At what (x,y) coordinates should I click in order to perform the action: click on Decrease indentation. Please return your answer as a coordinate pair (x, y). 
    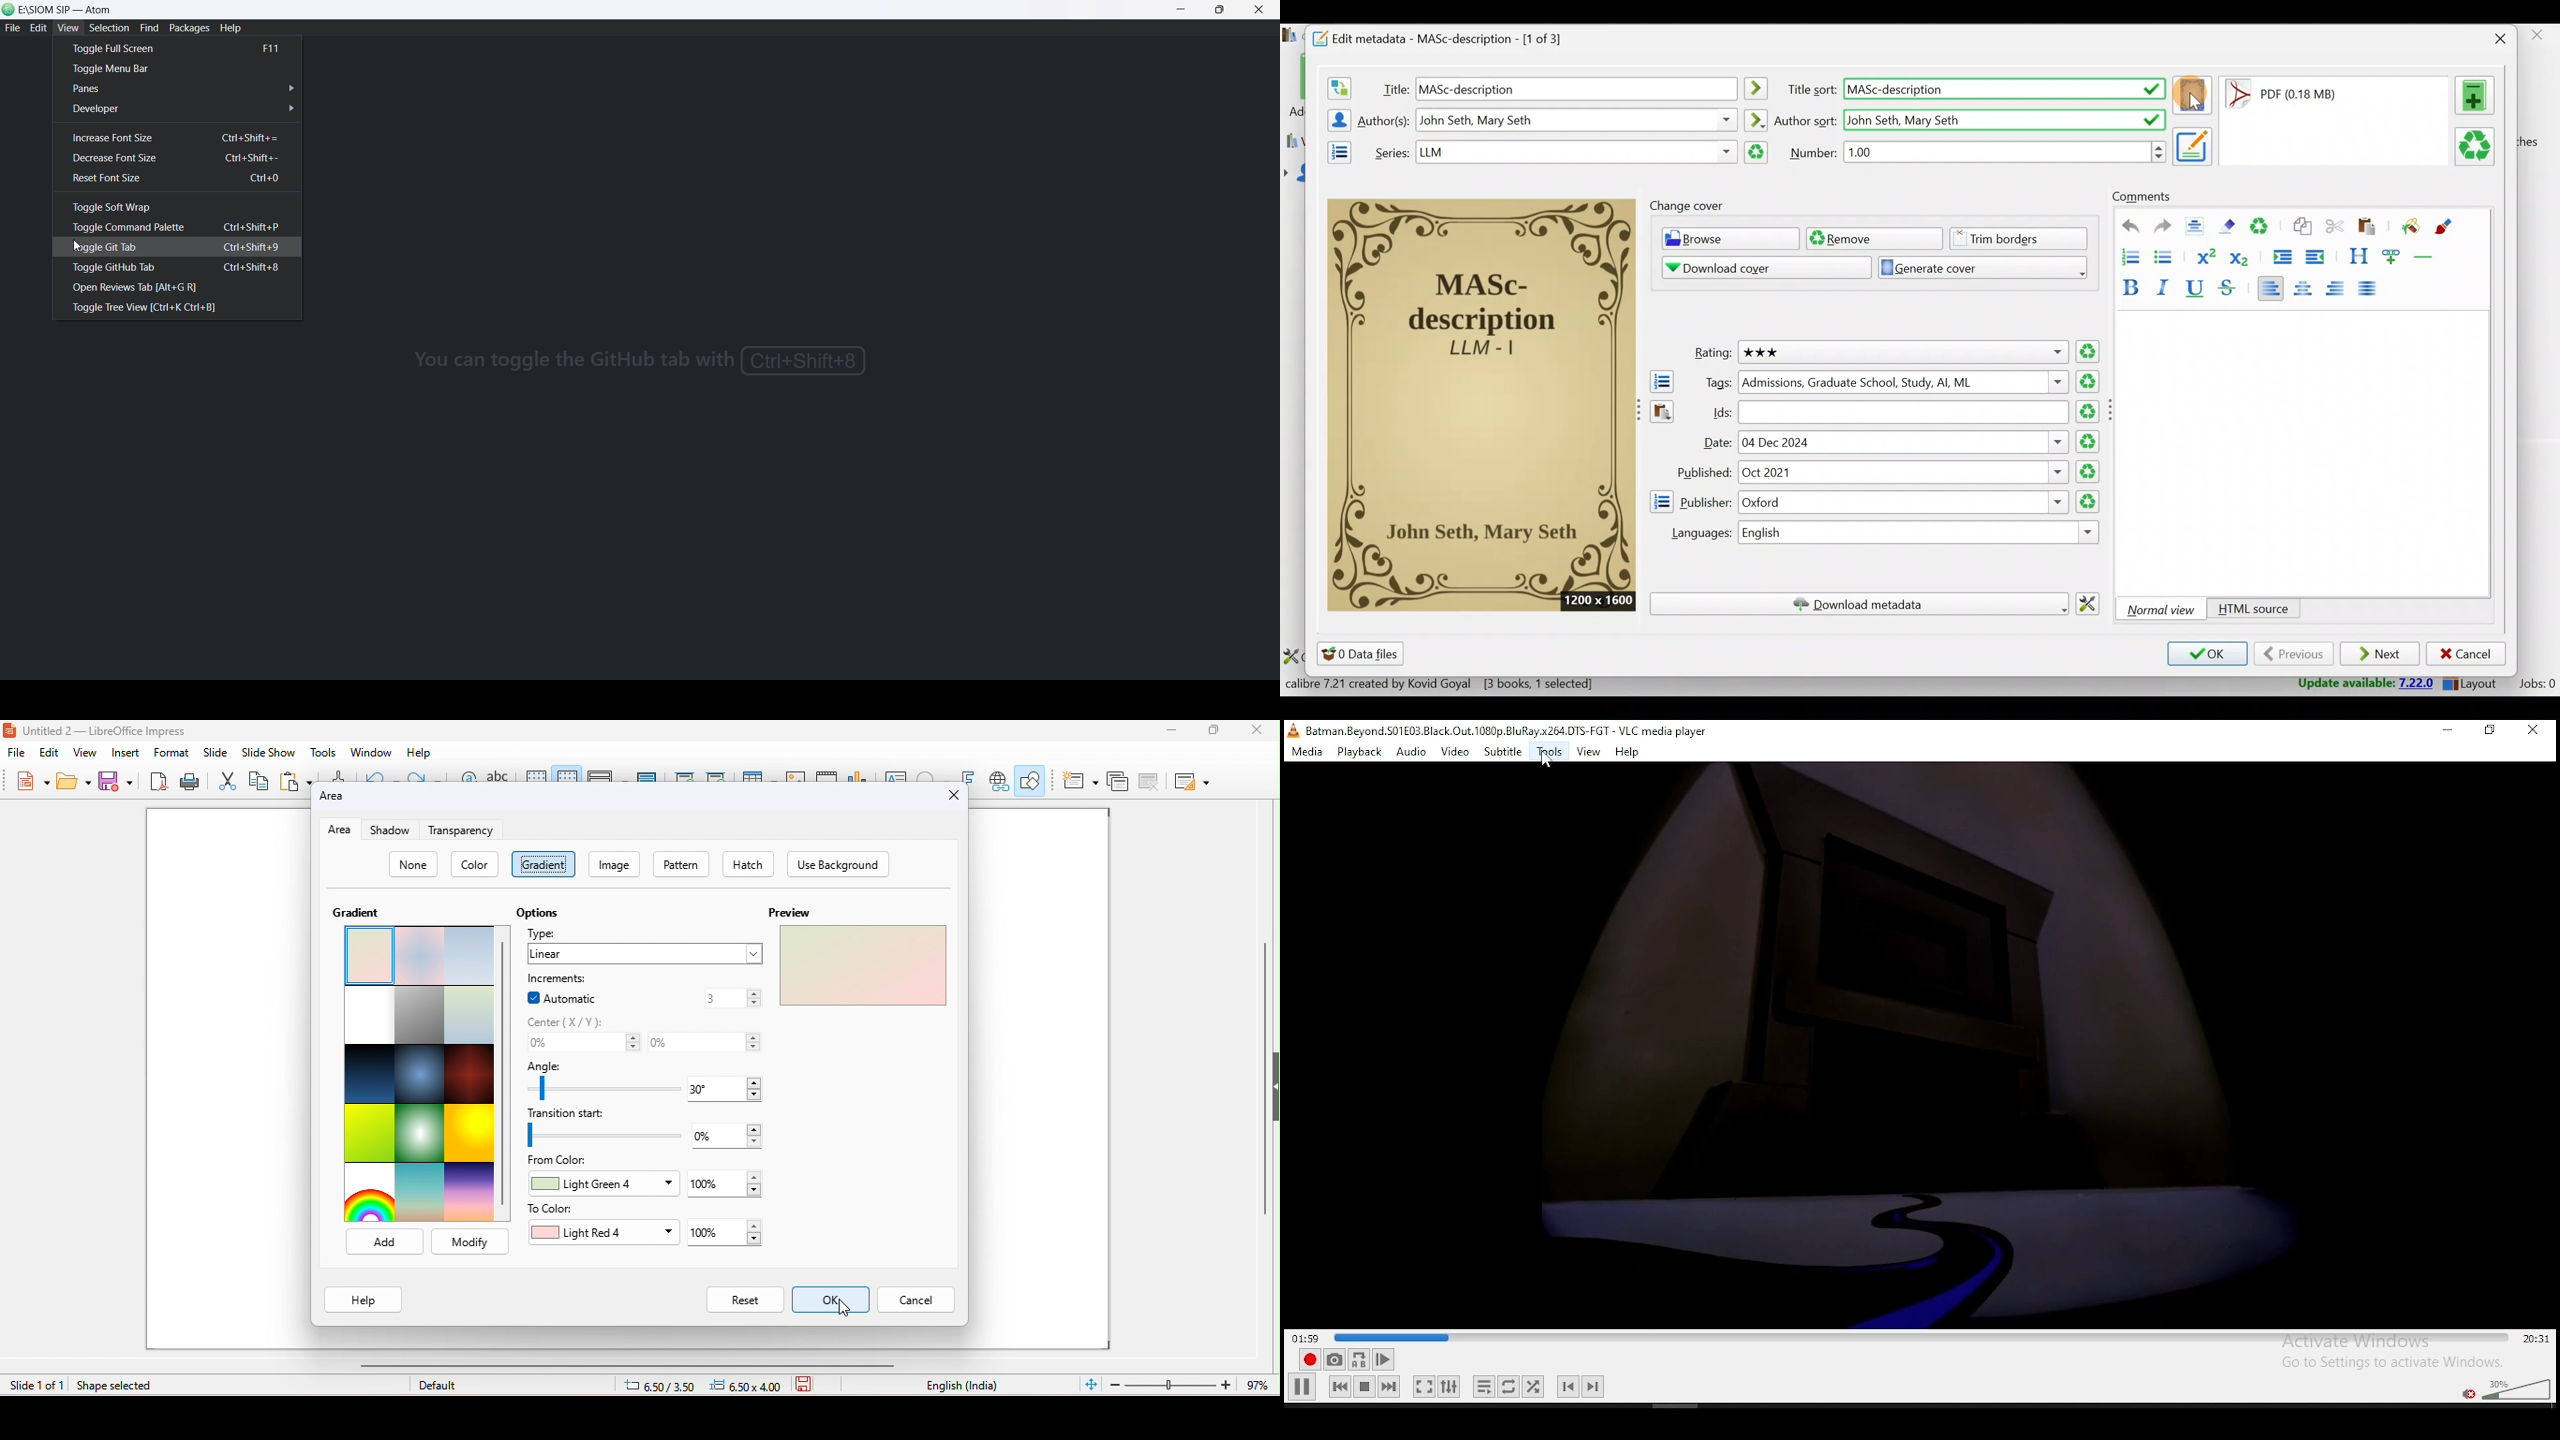
    Looking at the image, I should click on (2316, 257).